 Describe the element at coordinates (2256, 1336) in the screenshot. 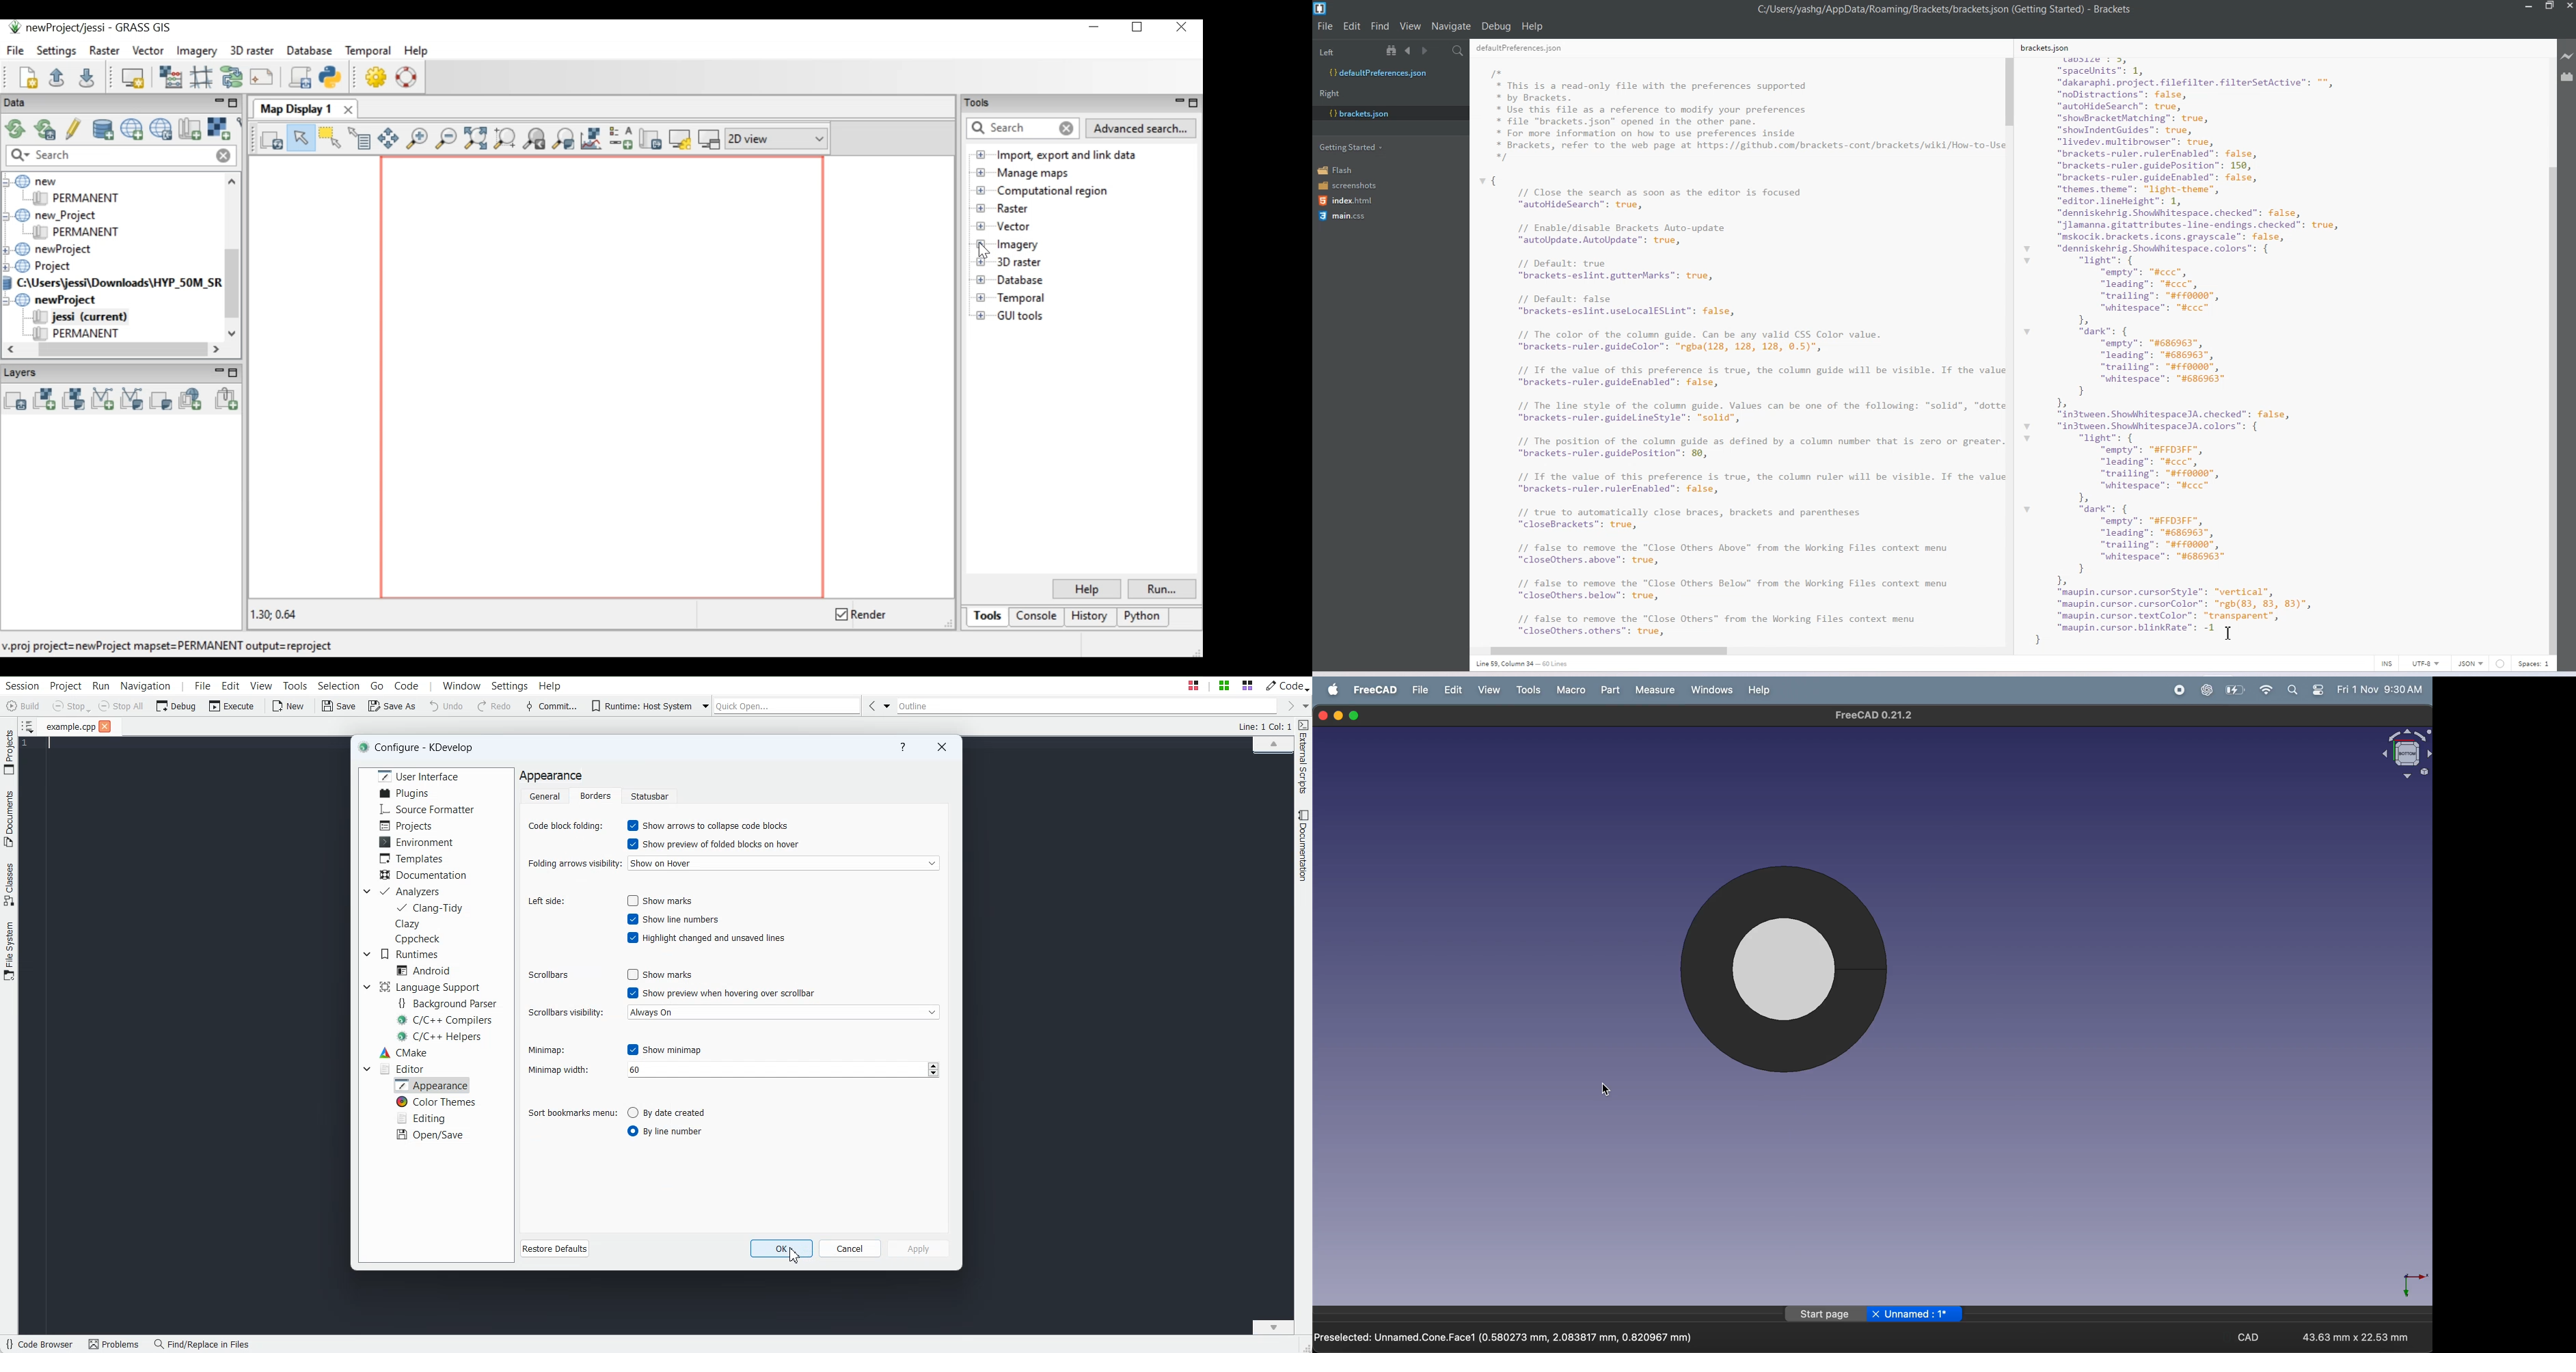

I see `CAD` at that location.